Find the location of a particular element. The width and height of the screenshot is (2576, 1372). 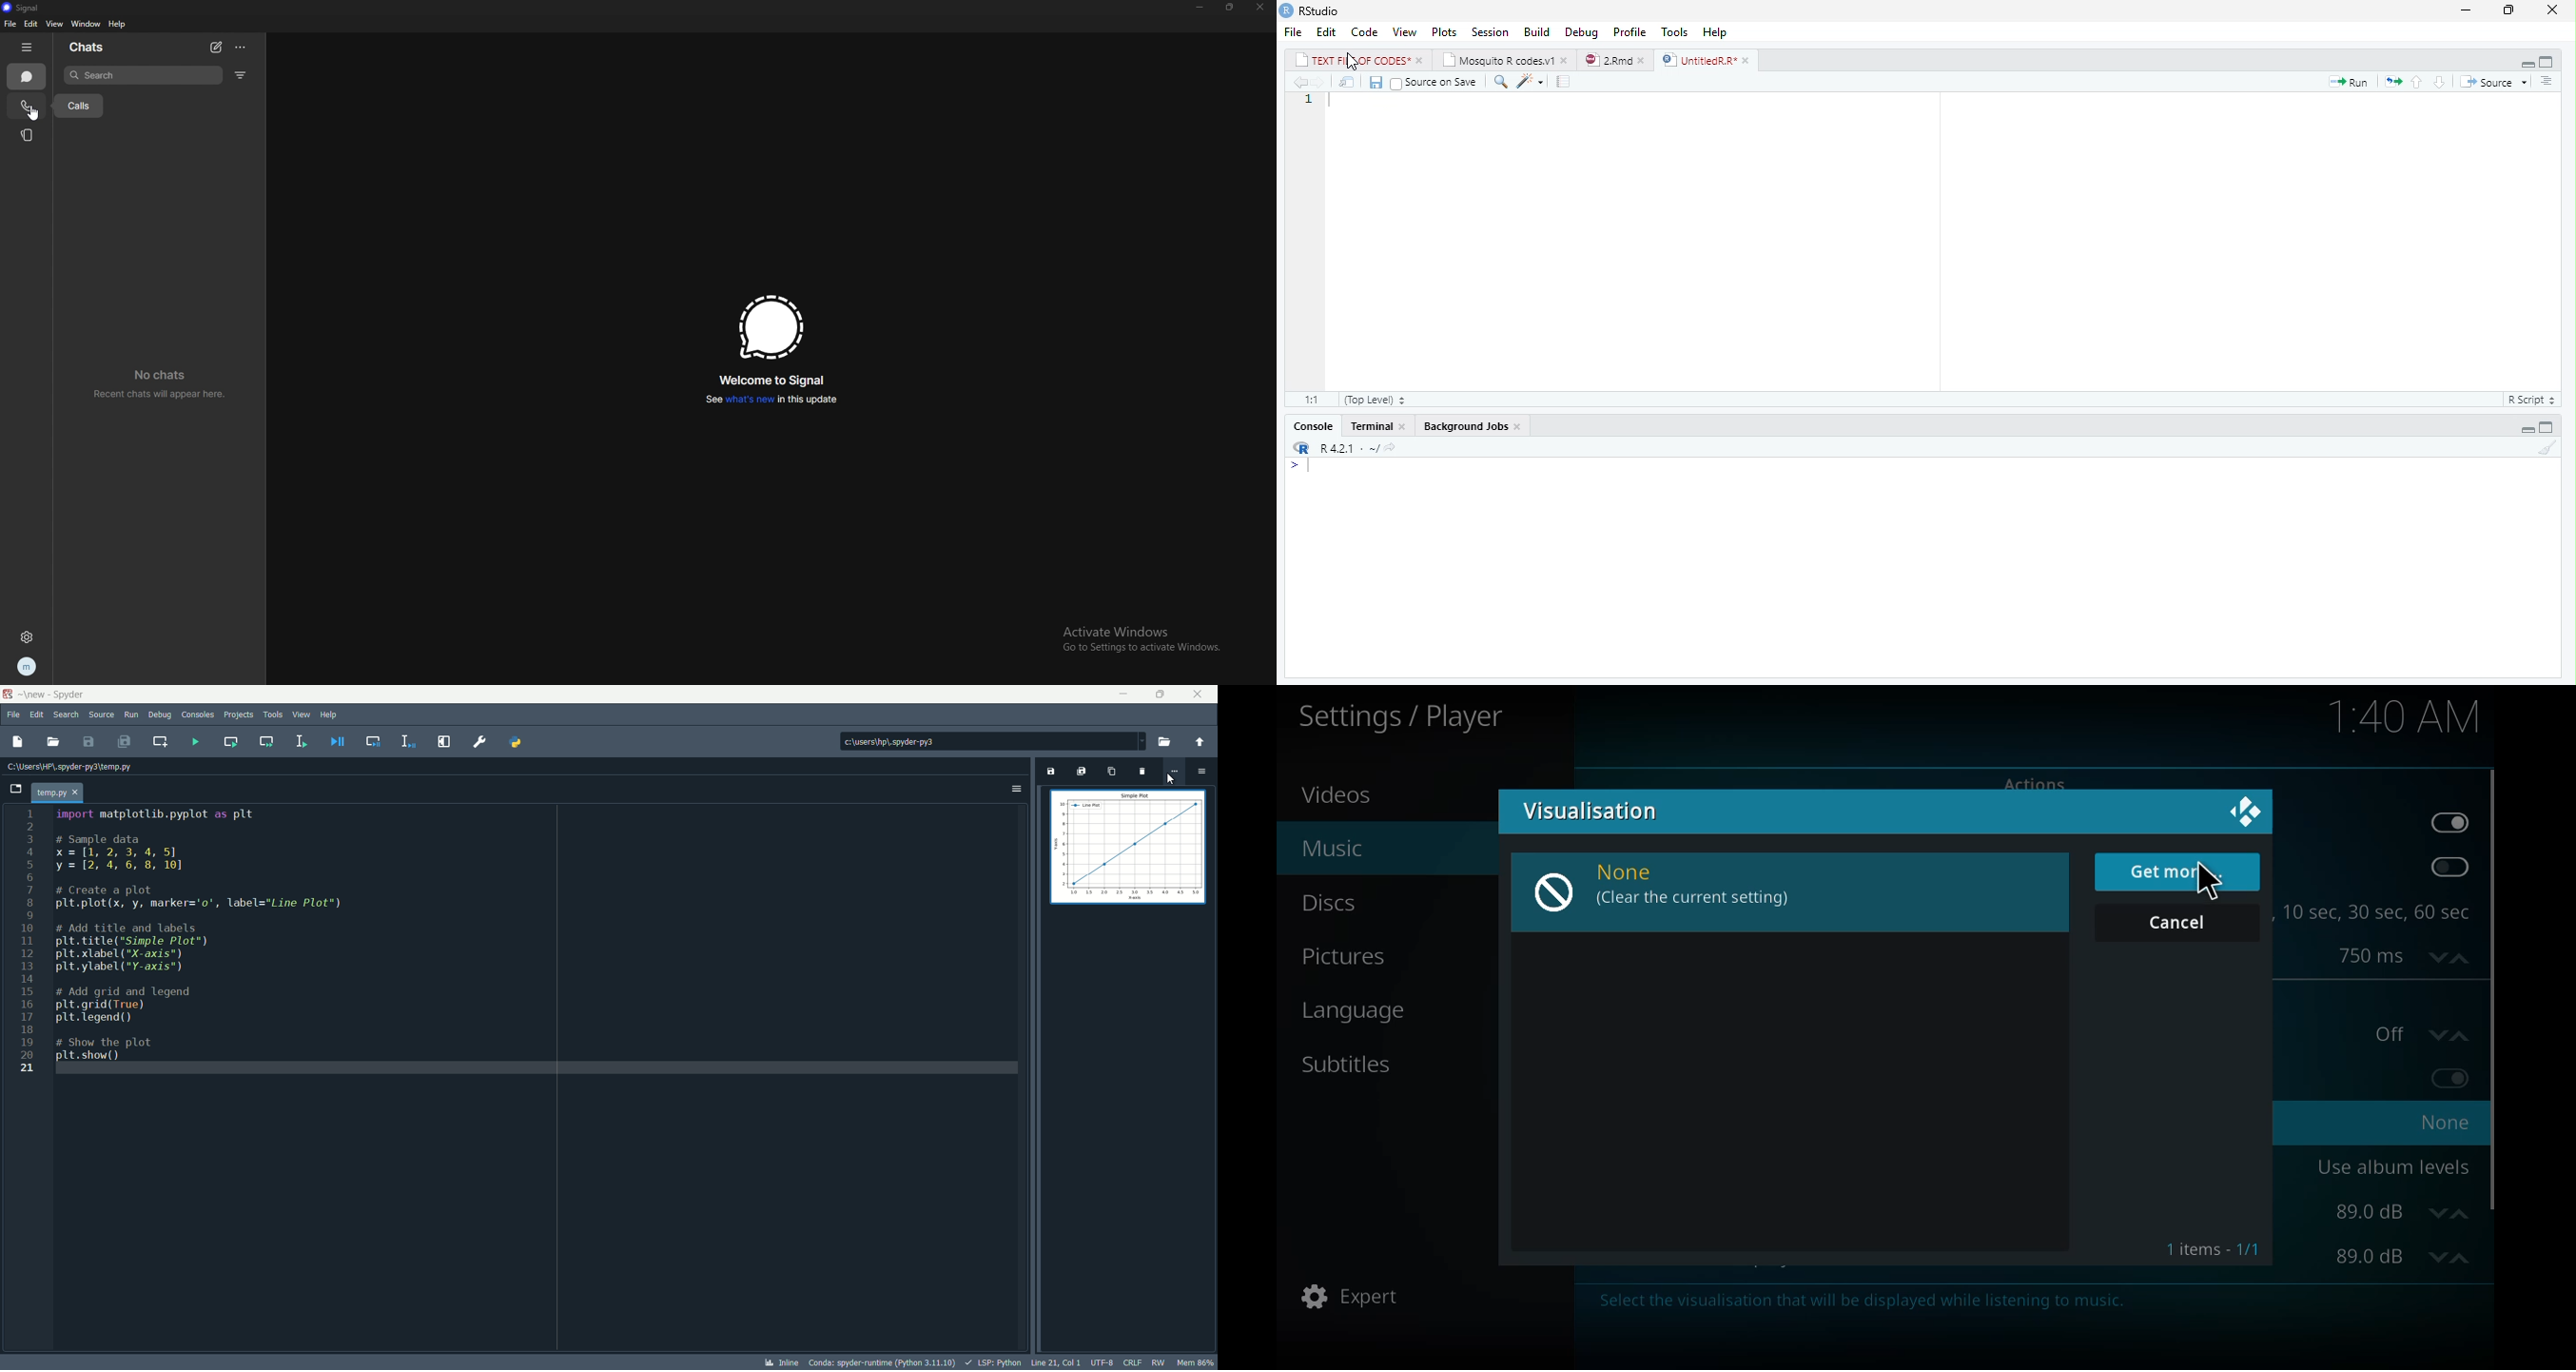

R 4.2.1 - ~/ is located at coordinates (1340, 447).